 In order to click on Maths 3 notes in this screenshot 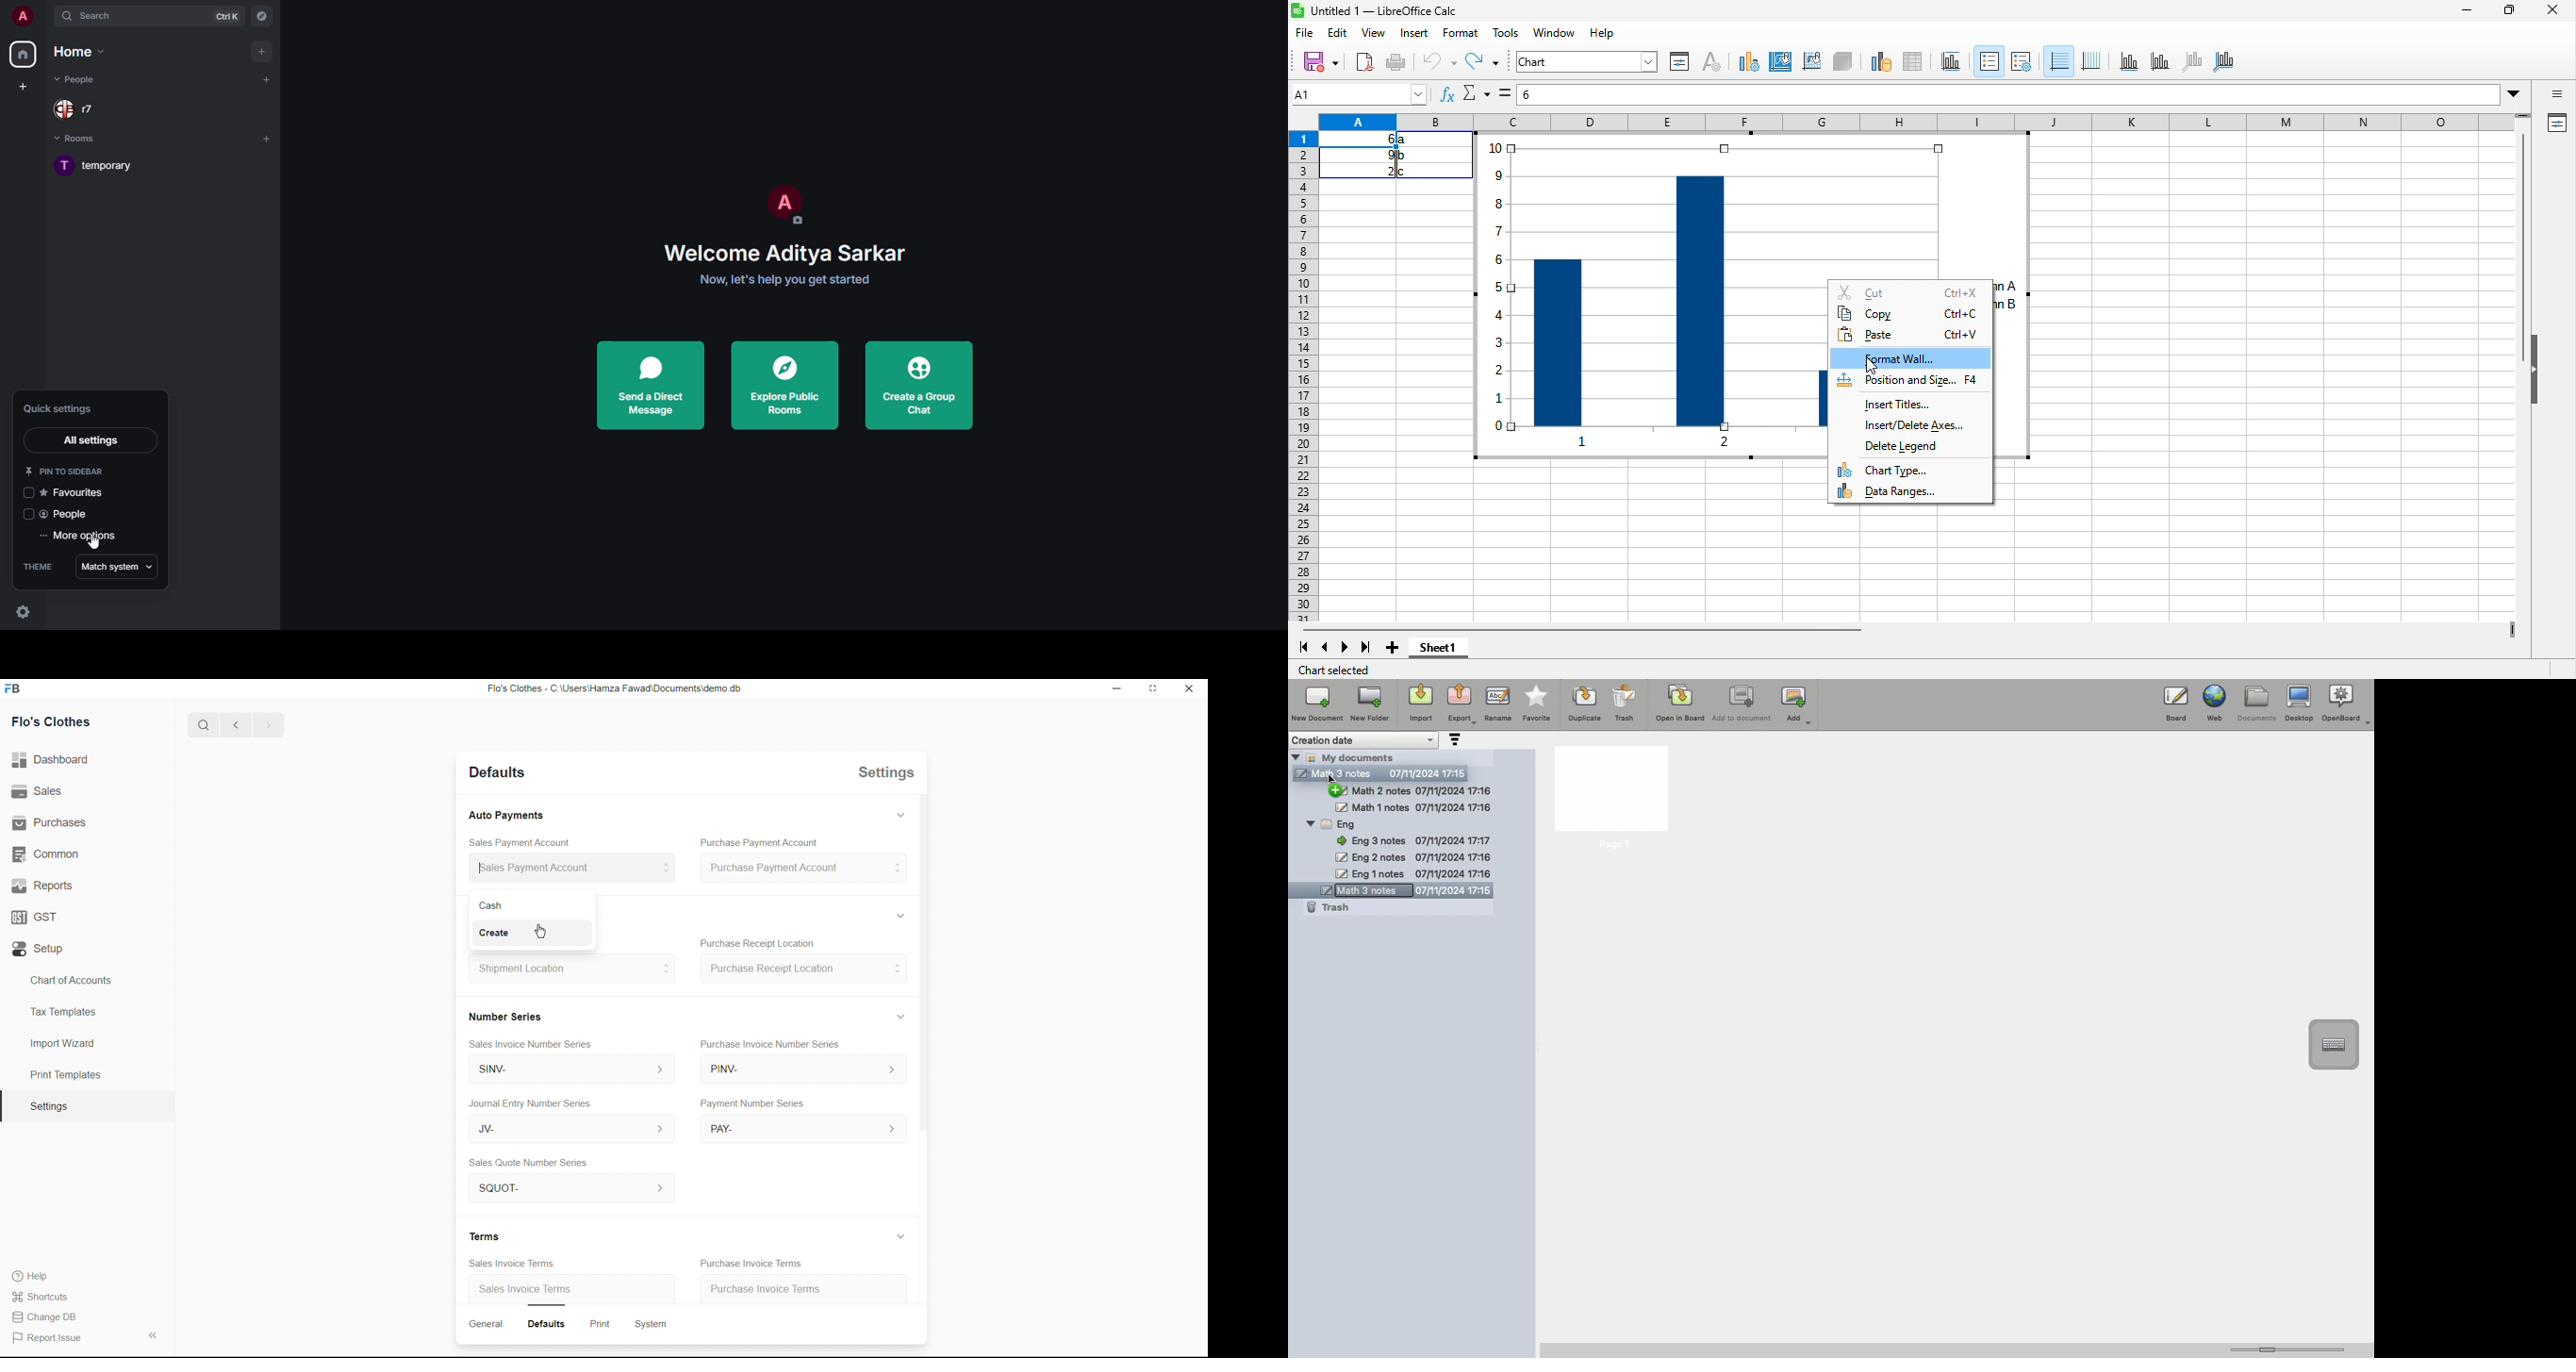, I will do `click(1383, 773)`.